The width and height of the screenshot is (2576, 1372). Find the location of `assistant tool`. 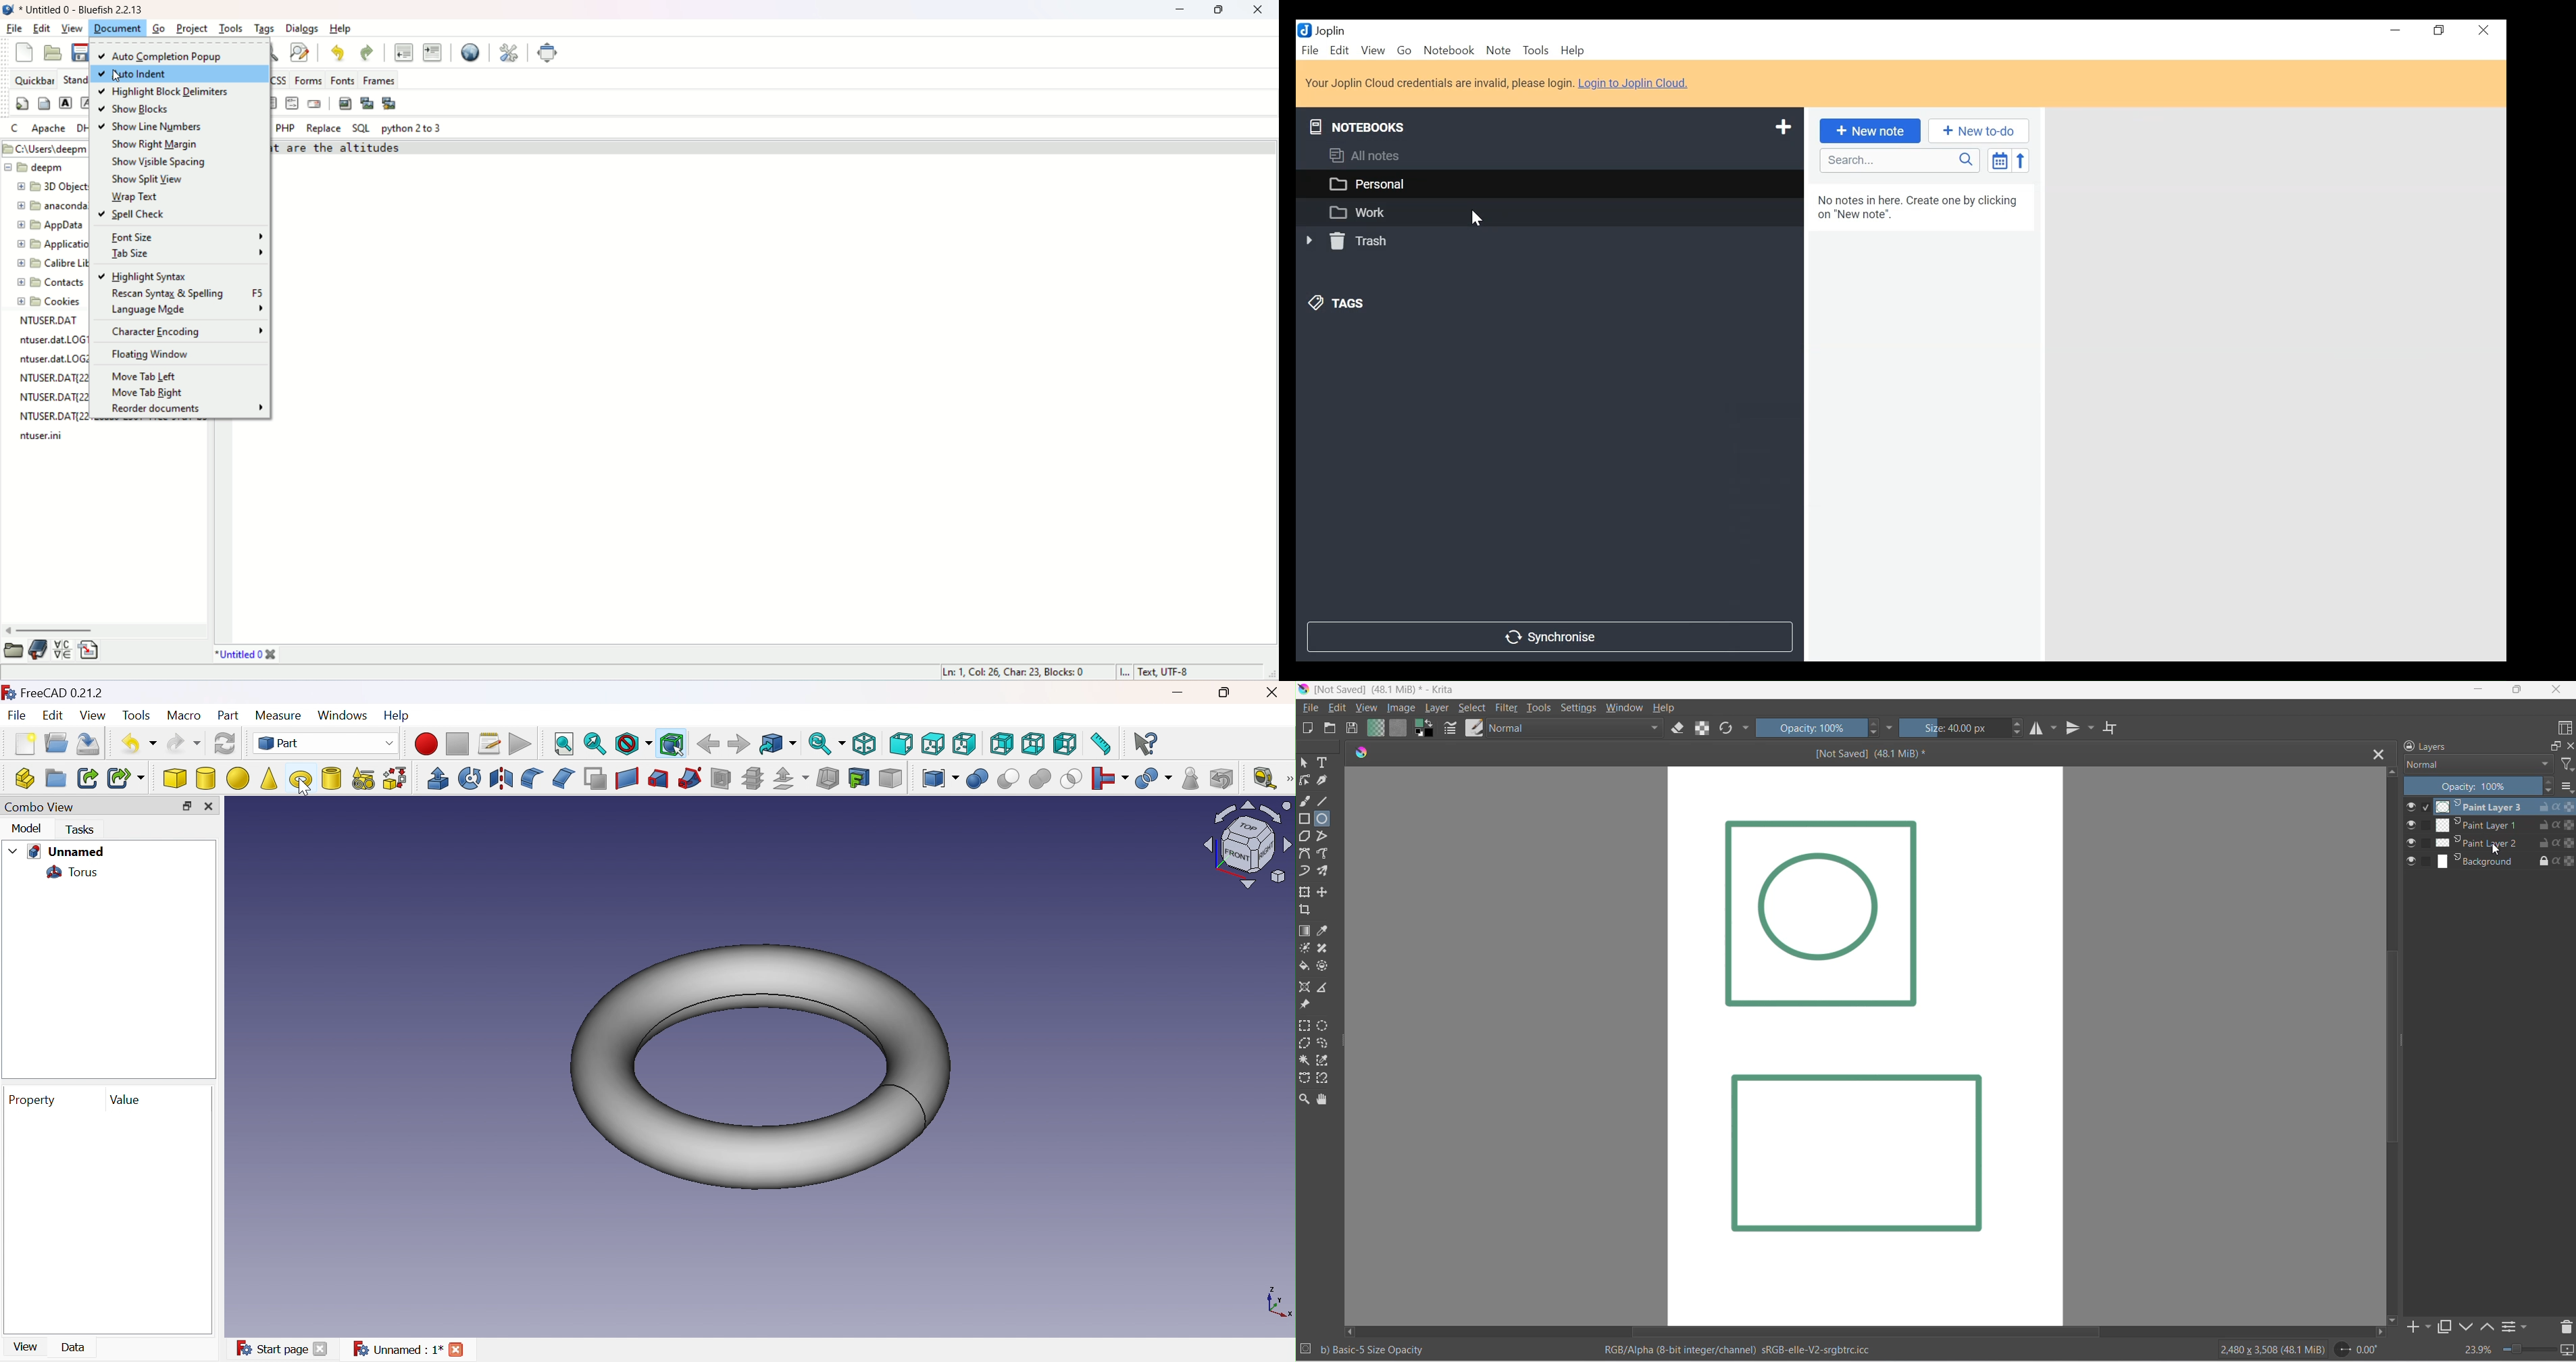

assistant tool is located at coordinates (1305, 987).